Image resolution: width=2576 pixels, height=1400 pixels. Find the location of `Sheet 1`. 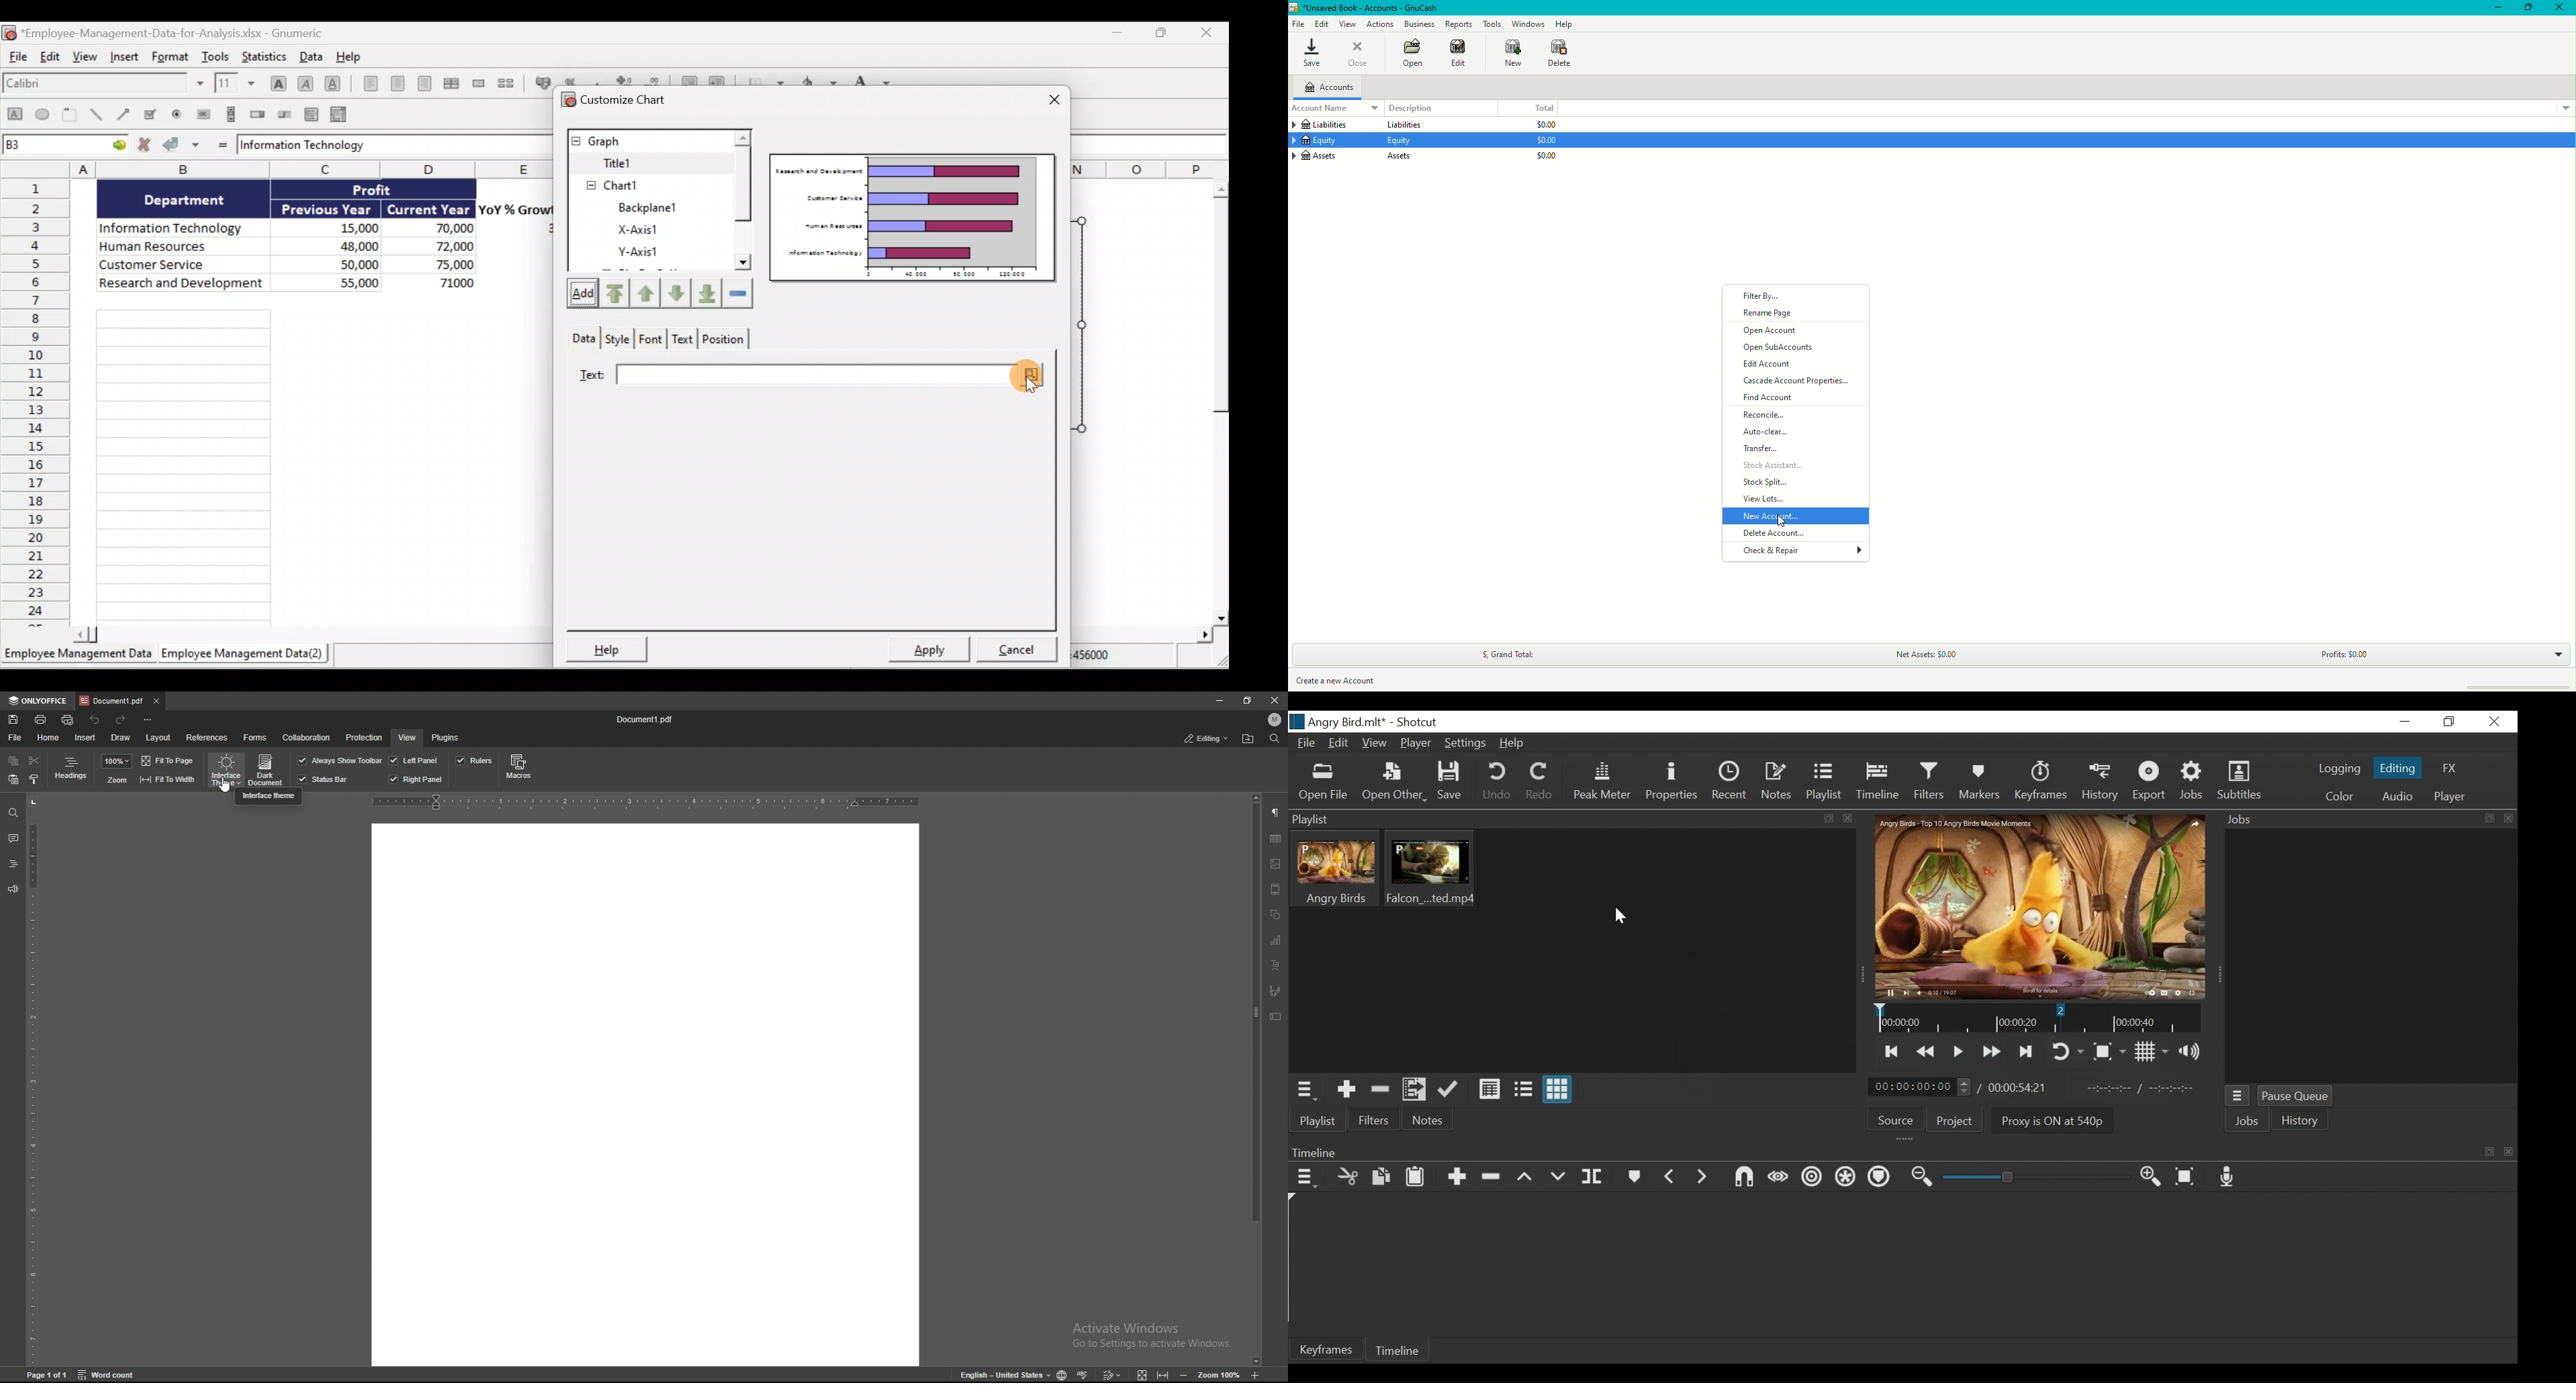

Sheet 1 is located at coordinates (78, 657).